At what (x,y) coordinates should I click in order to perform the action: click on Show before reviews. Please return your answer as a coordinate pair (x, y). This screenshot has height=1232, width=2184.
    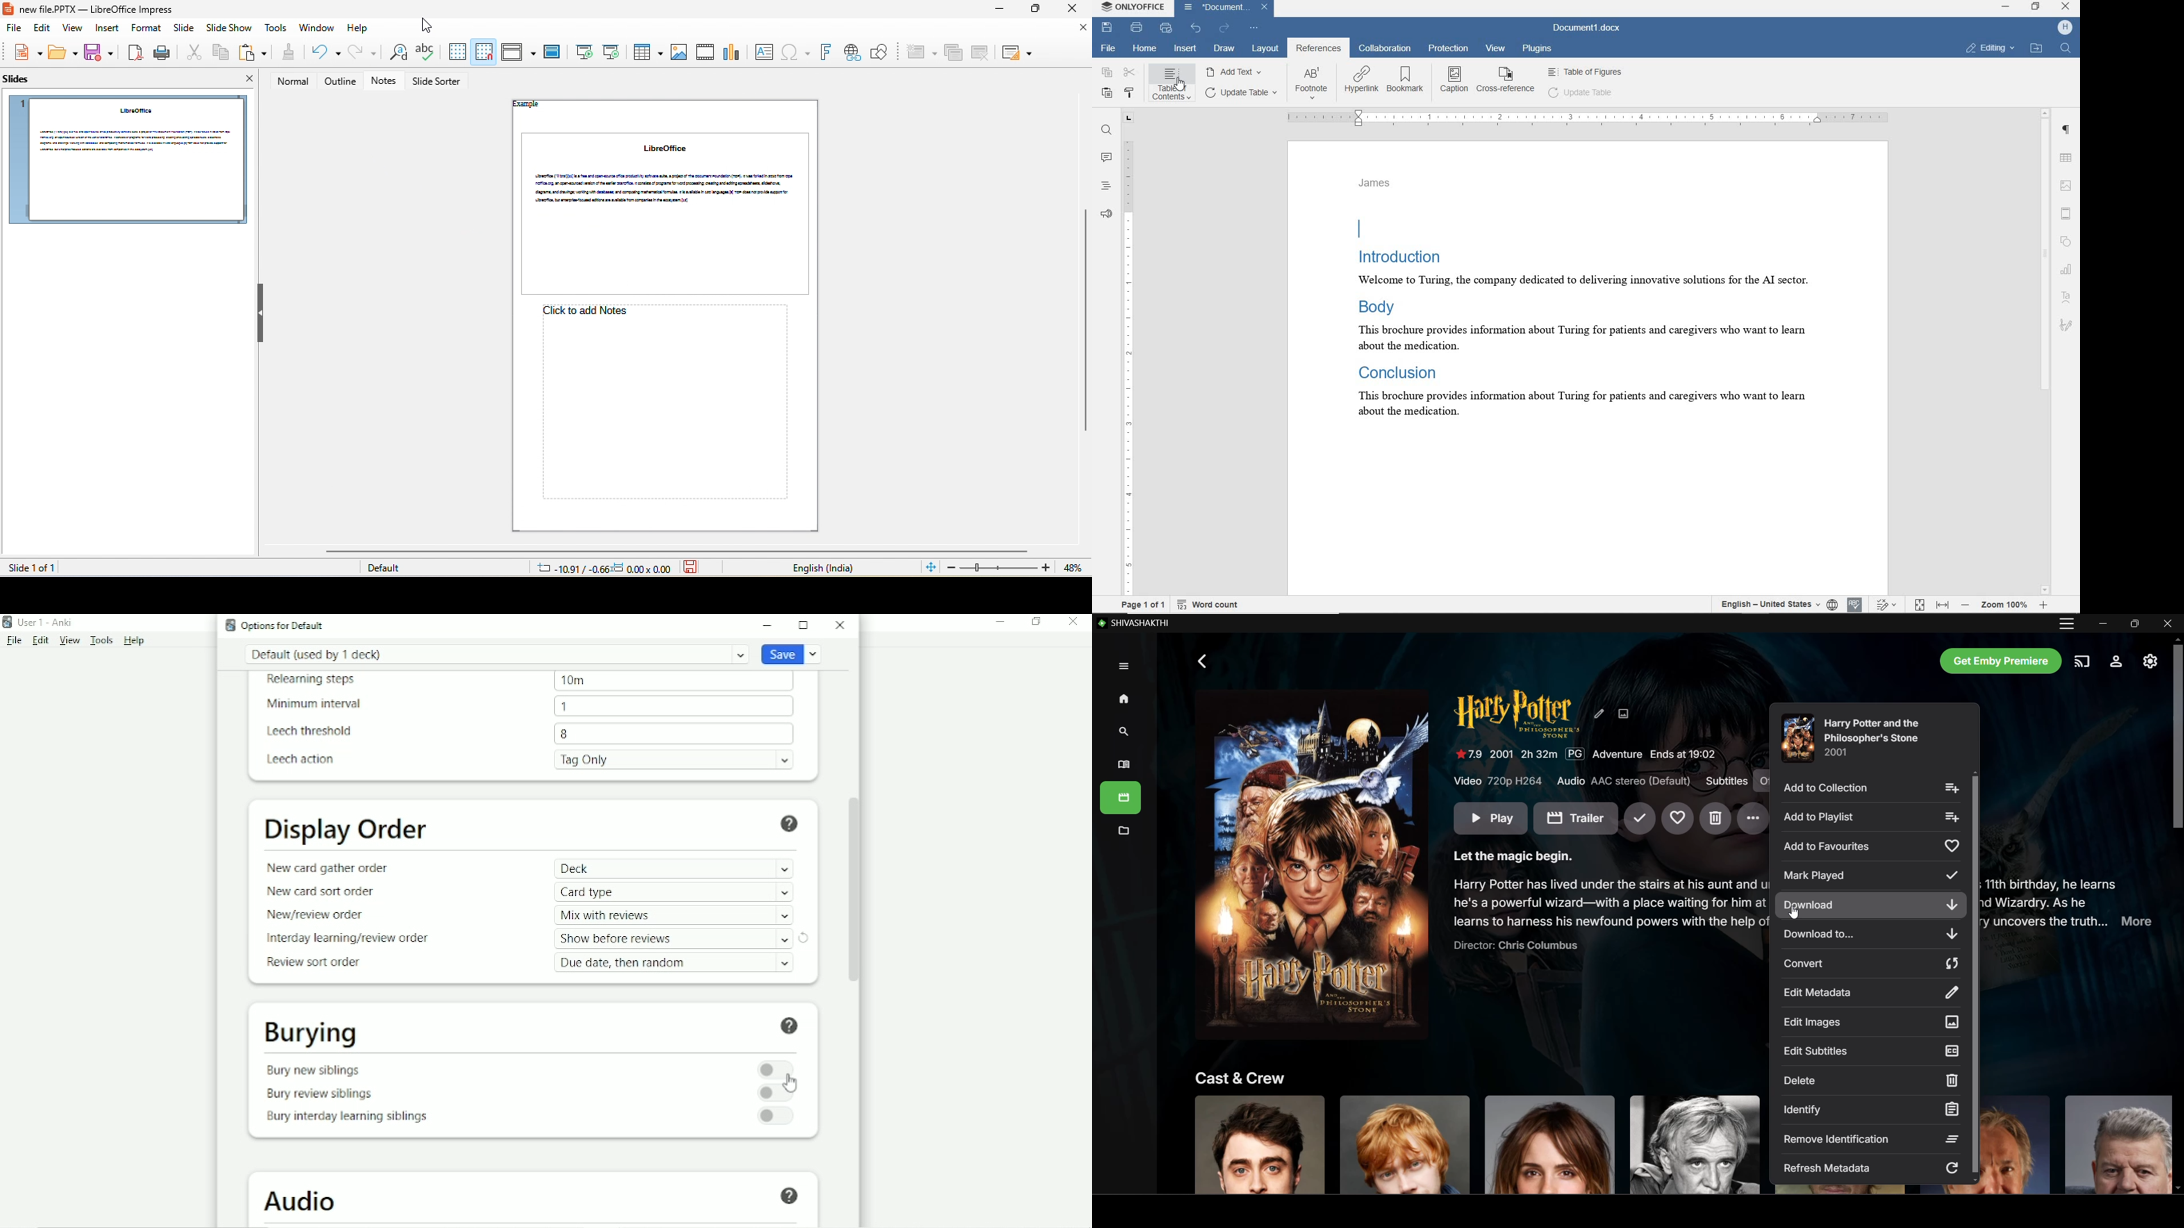
    Looking at the image, I should click on (673, 939).